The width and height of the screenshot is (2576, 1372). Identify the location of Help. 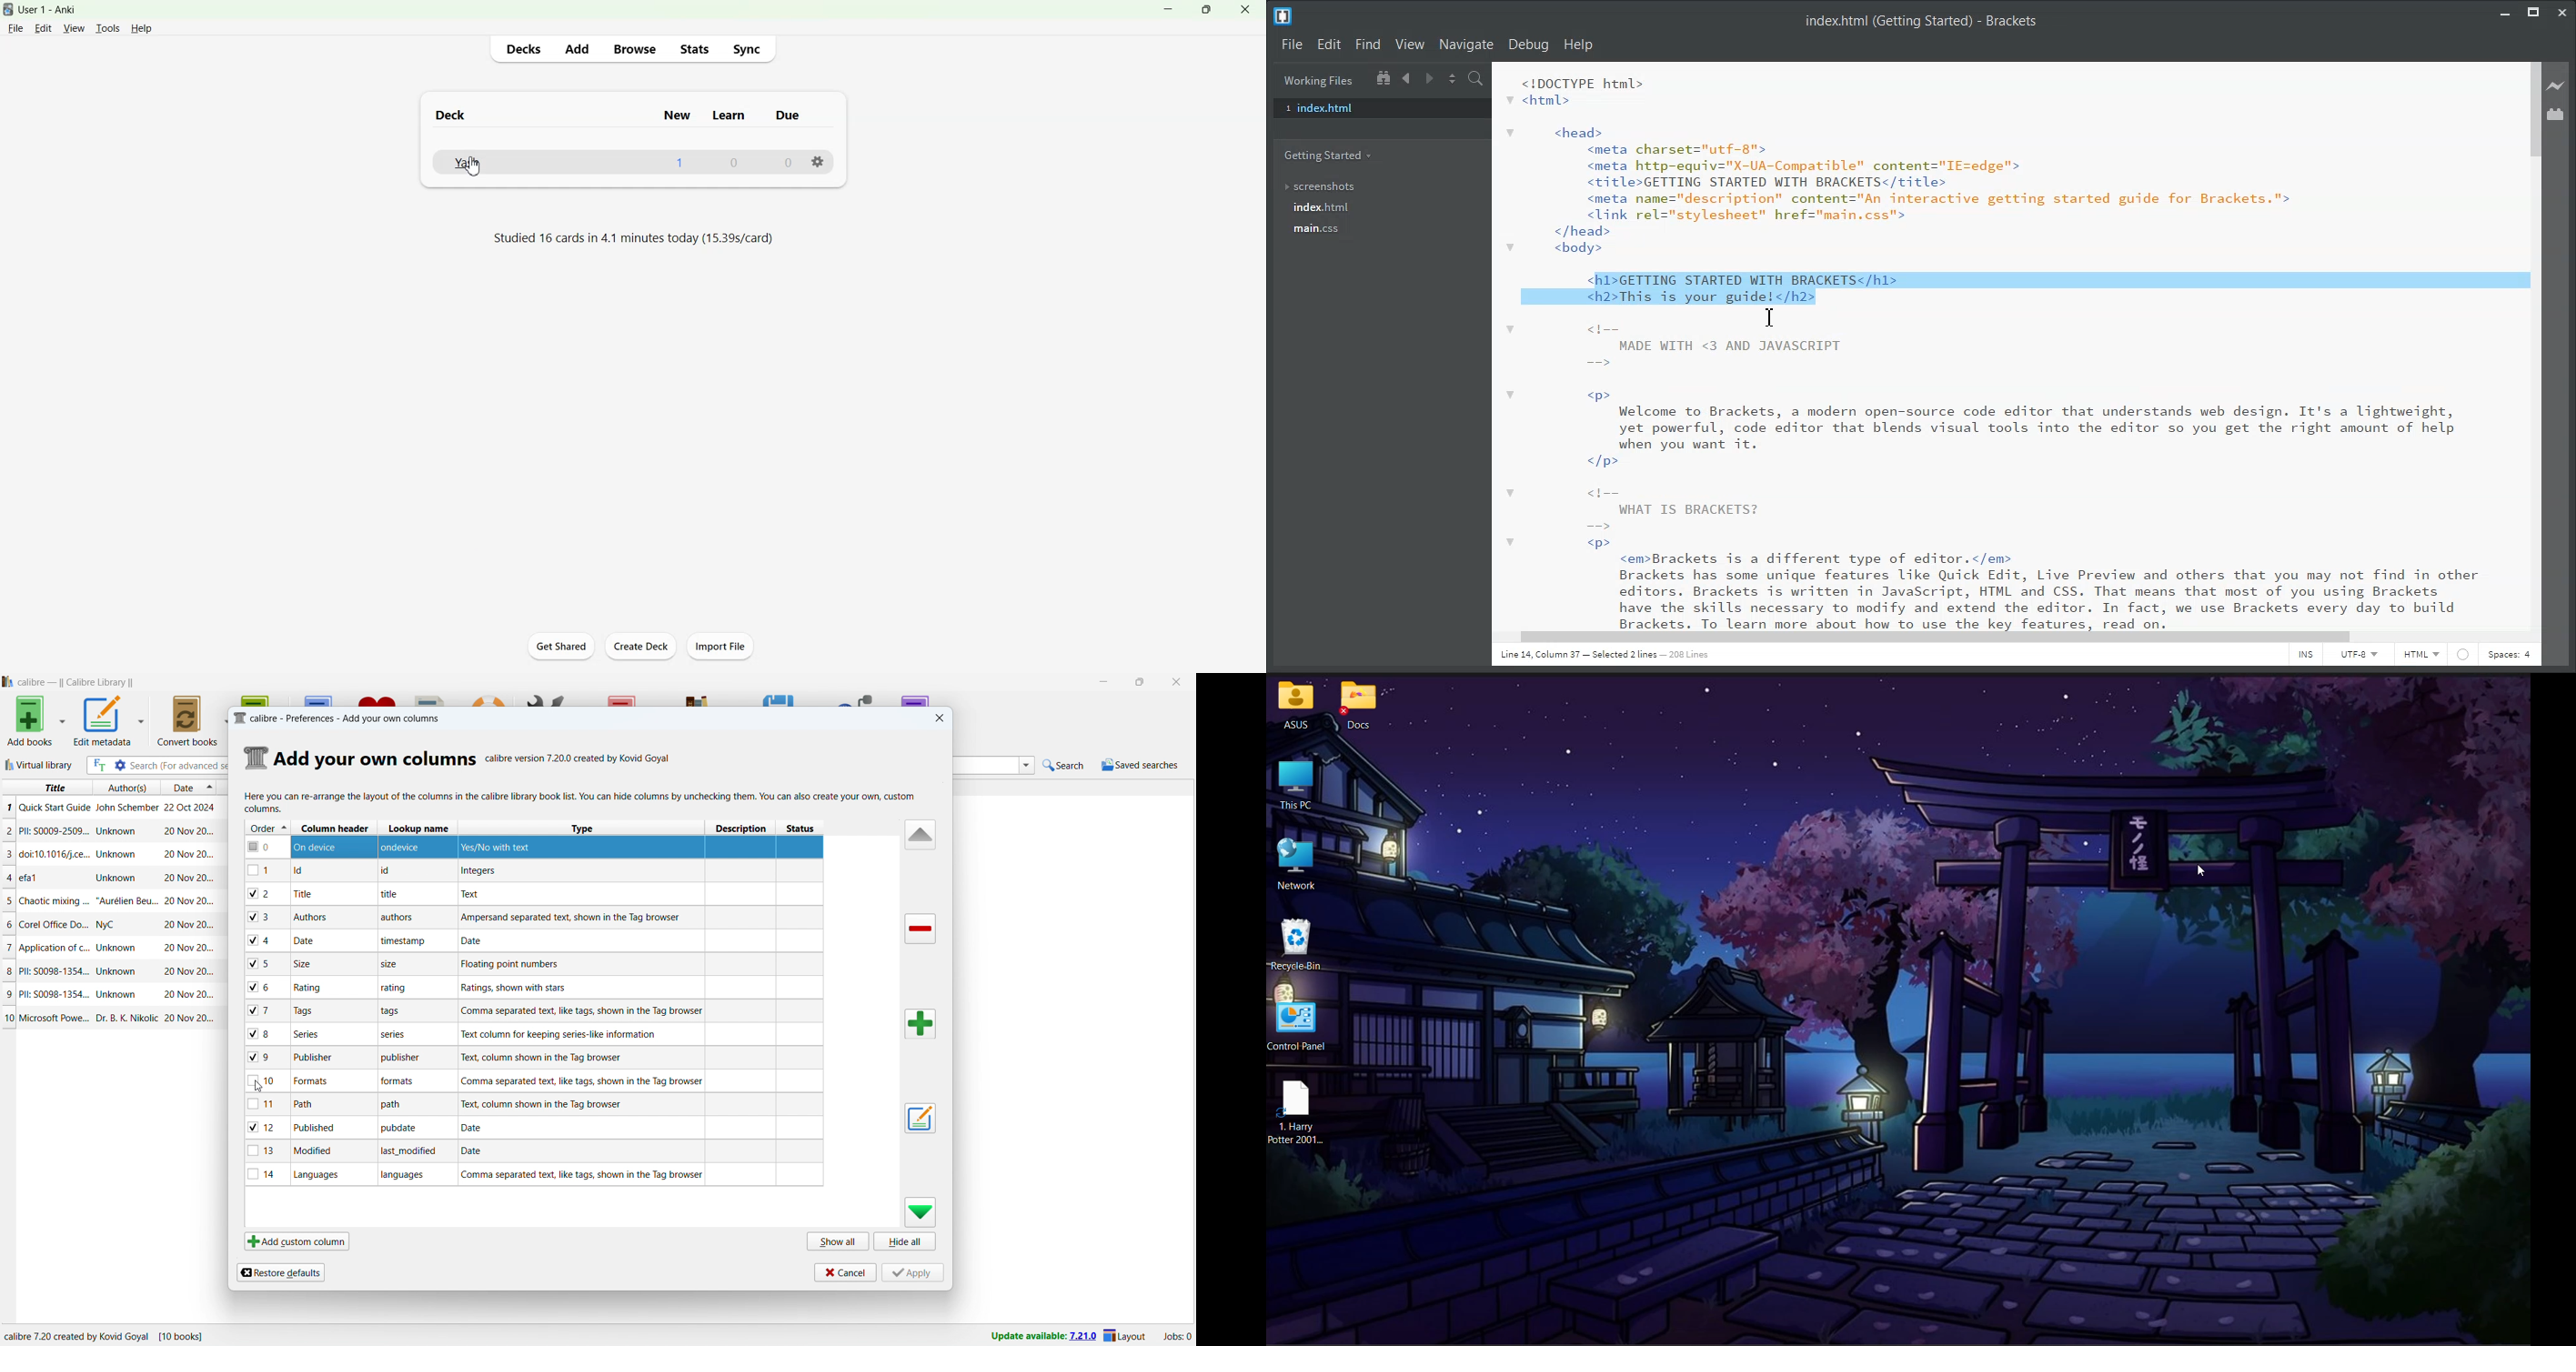
(1579, 45).